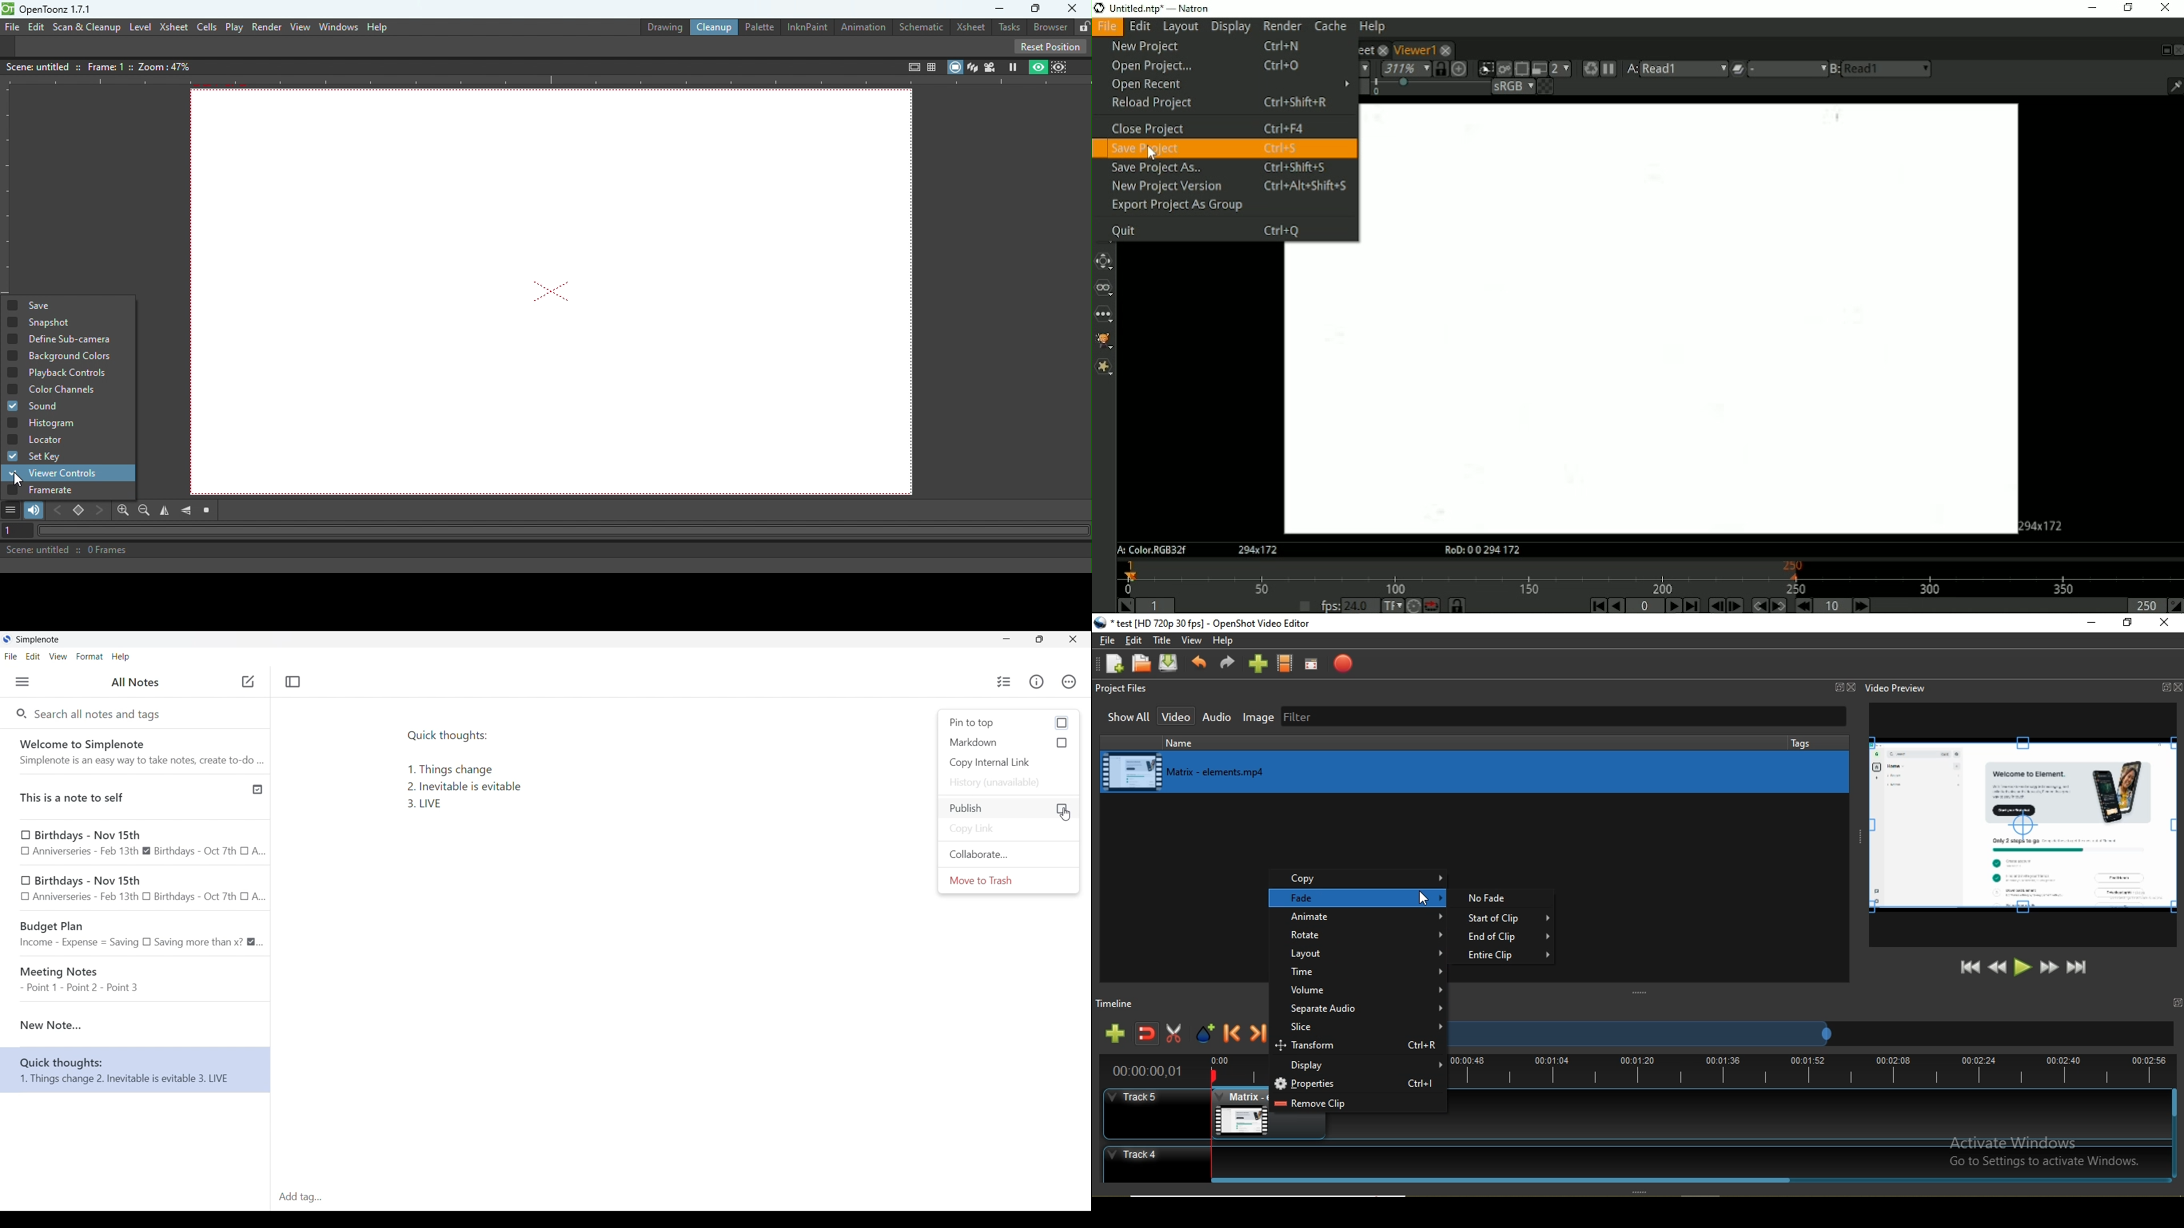 This screenshot has height=1232, width=2184. I want to click on volume, so click(1360, 991).